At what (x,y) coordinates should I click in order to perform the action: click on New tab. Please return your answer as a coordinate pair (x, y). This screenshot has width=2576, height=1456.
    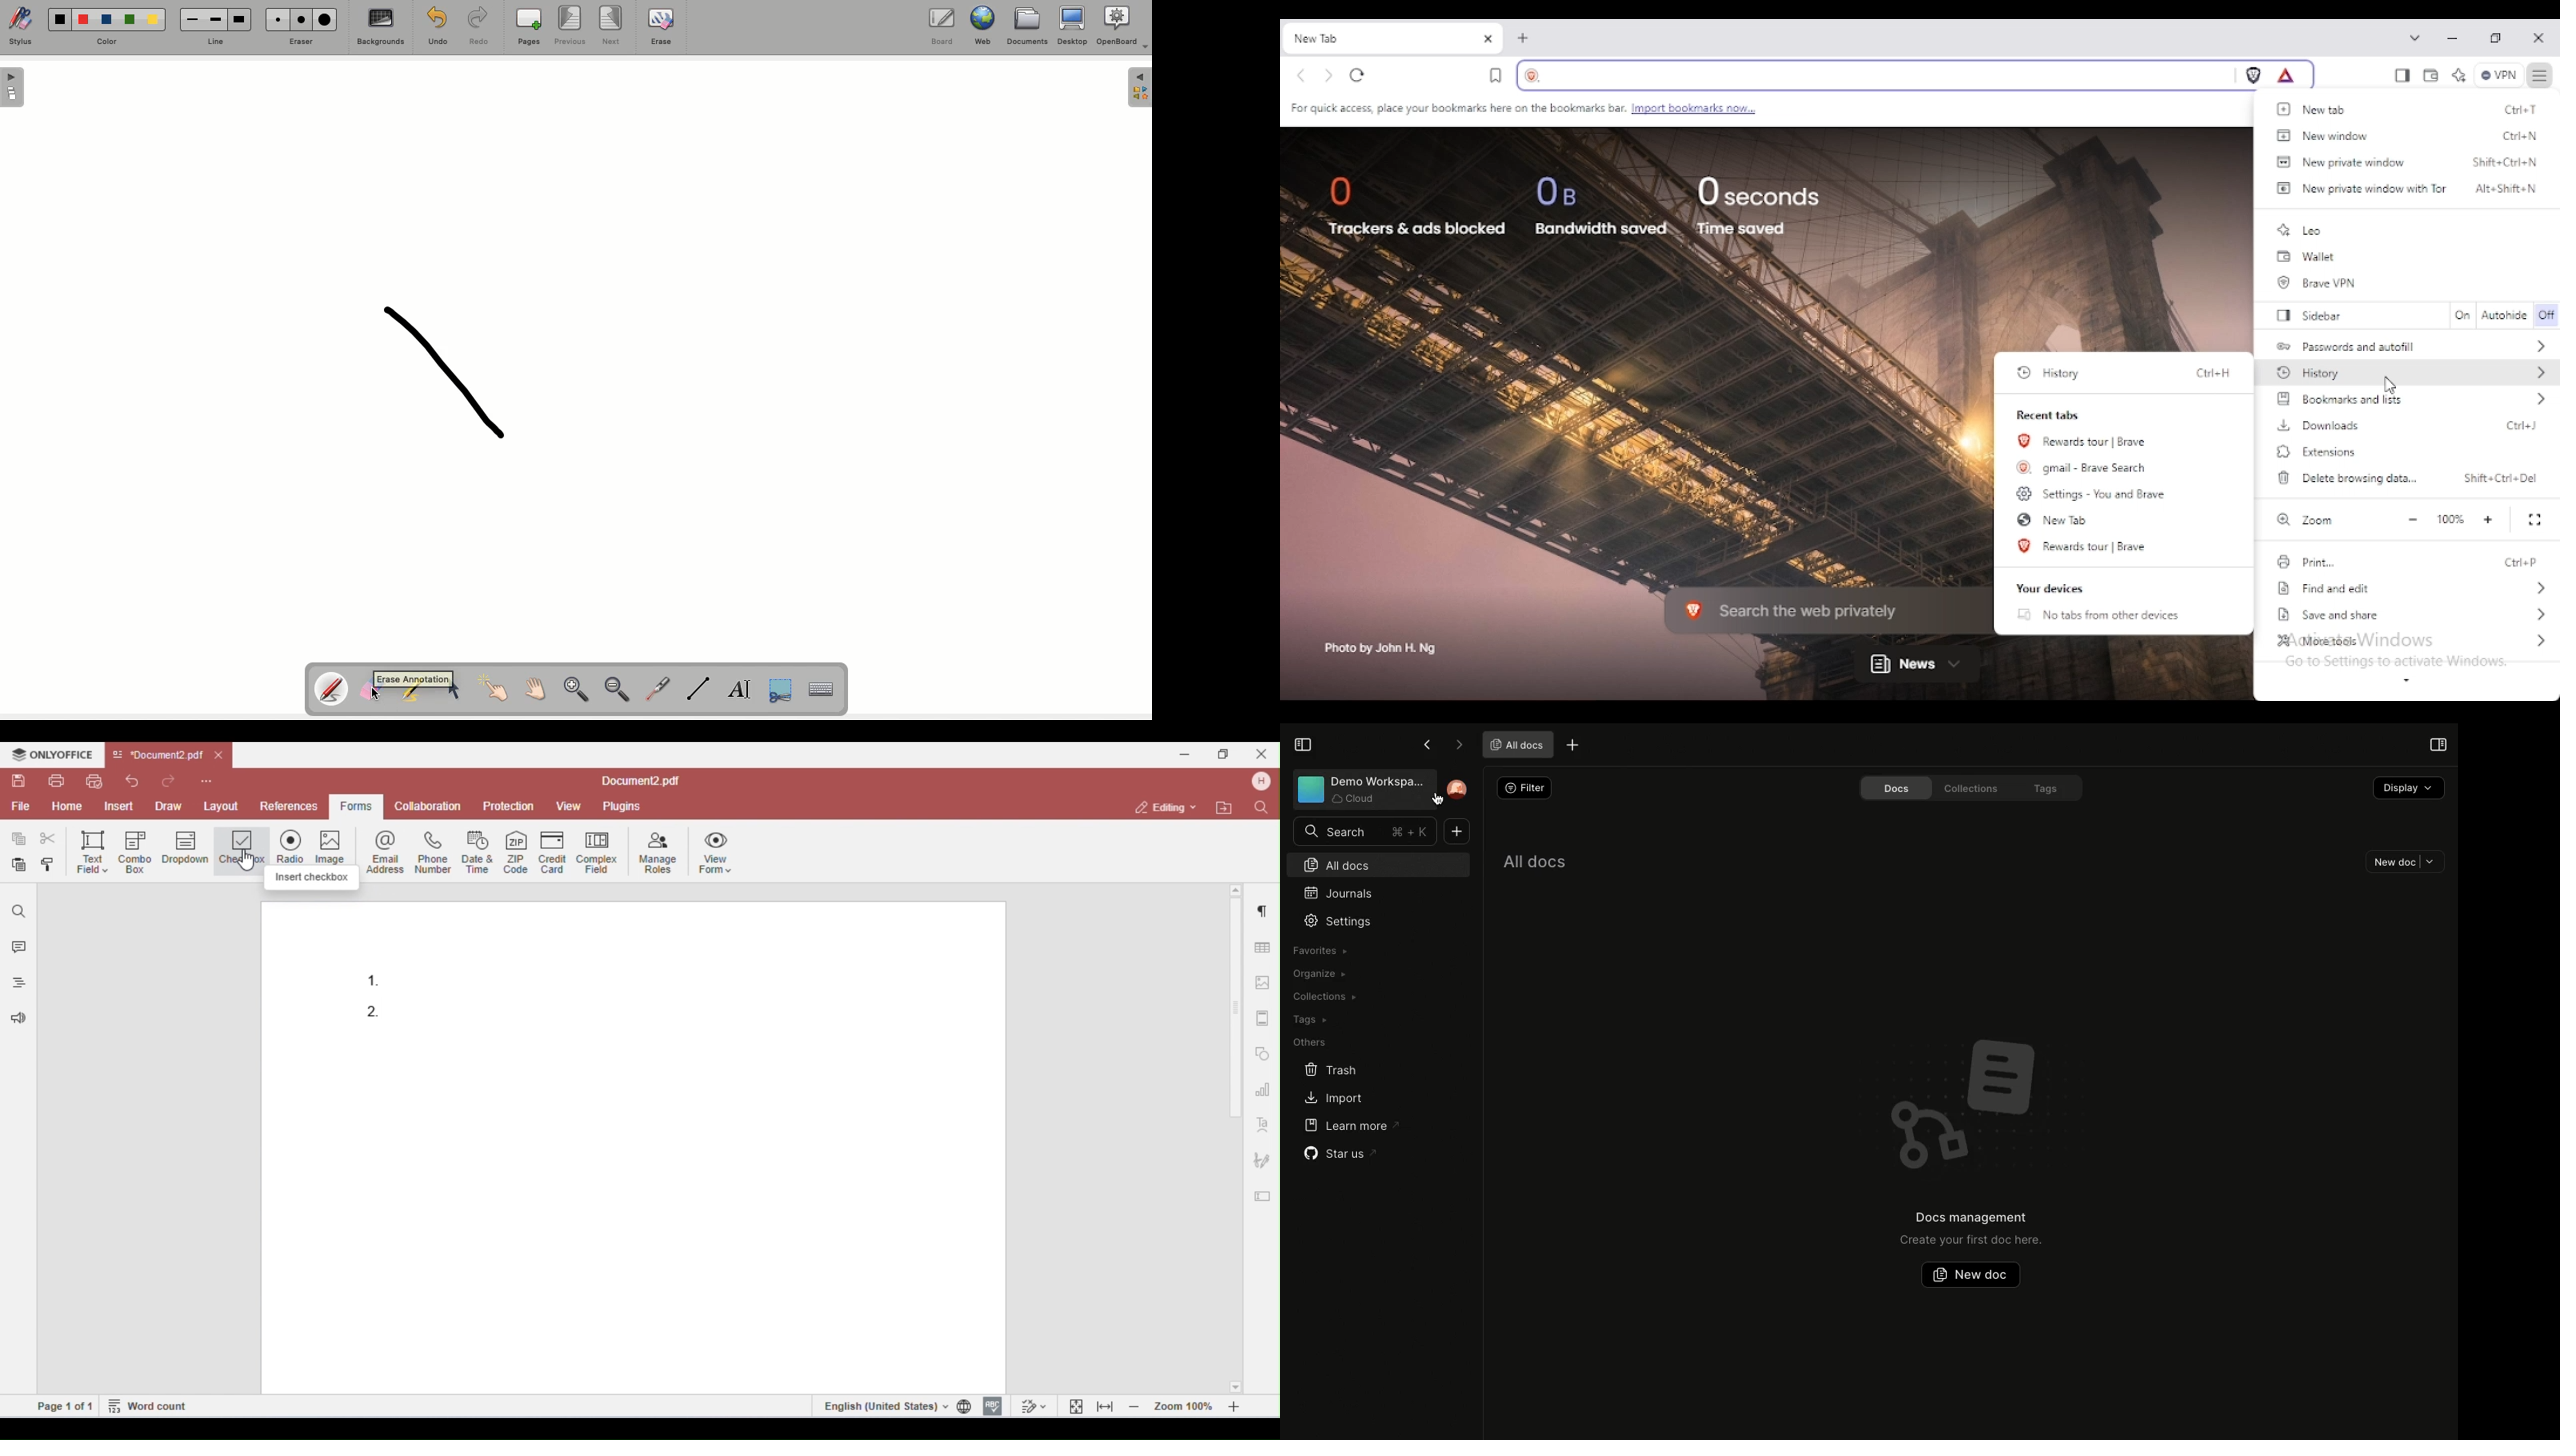
    Looking at the image, I should click on (1573, 745).